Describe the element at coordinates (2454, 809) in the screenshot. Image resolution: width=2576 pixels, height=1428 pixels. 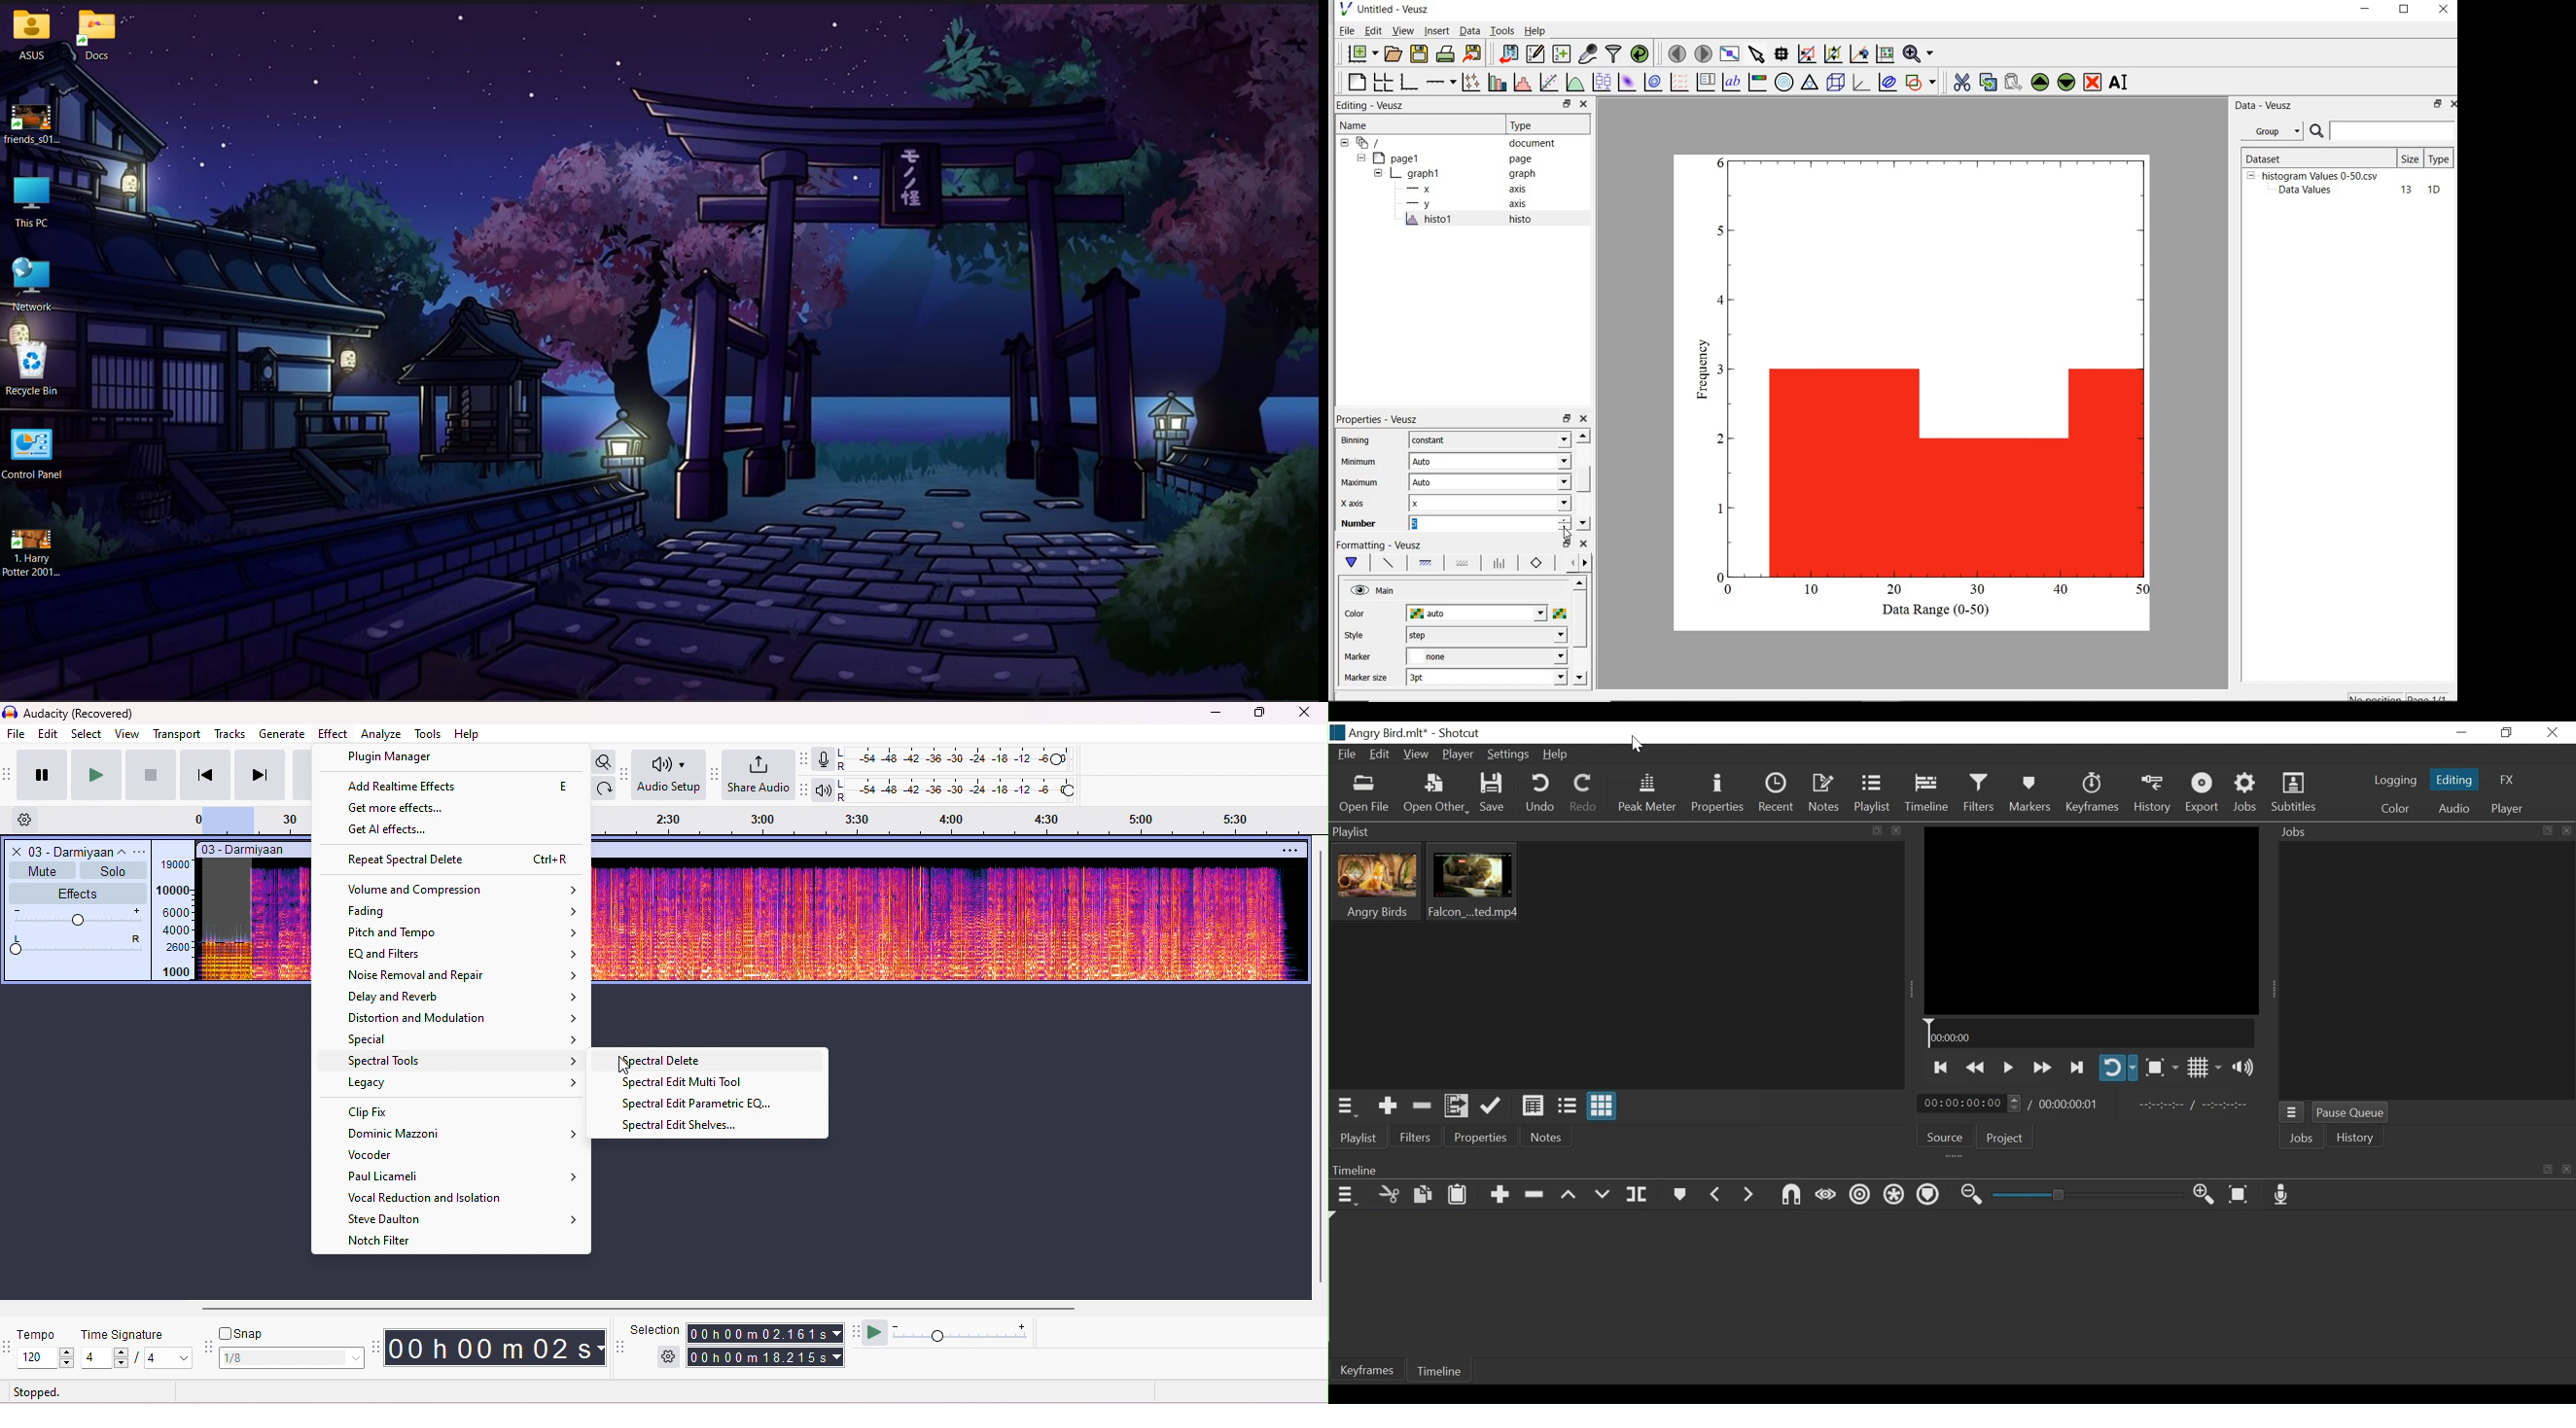
I see `` at that location.